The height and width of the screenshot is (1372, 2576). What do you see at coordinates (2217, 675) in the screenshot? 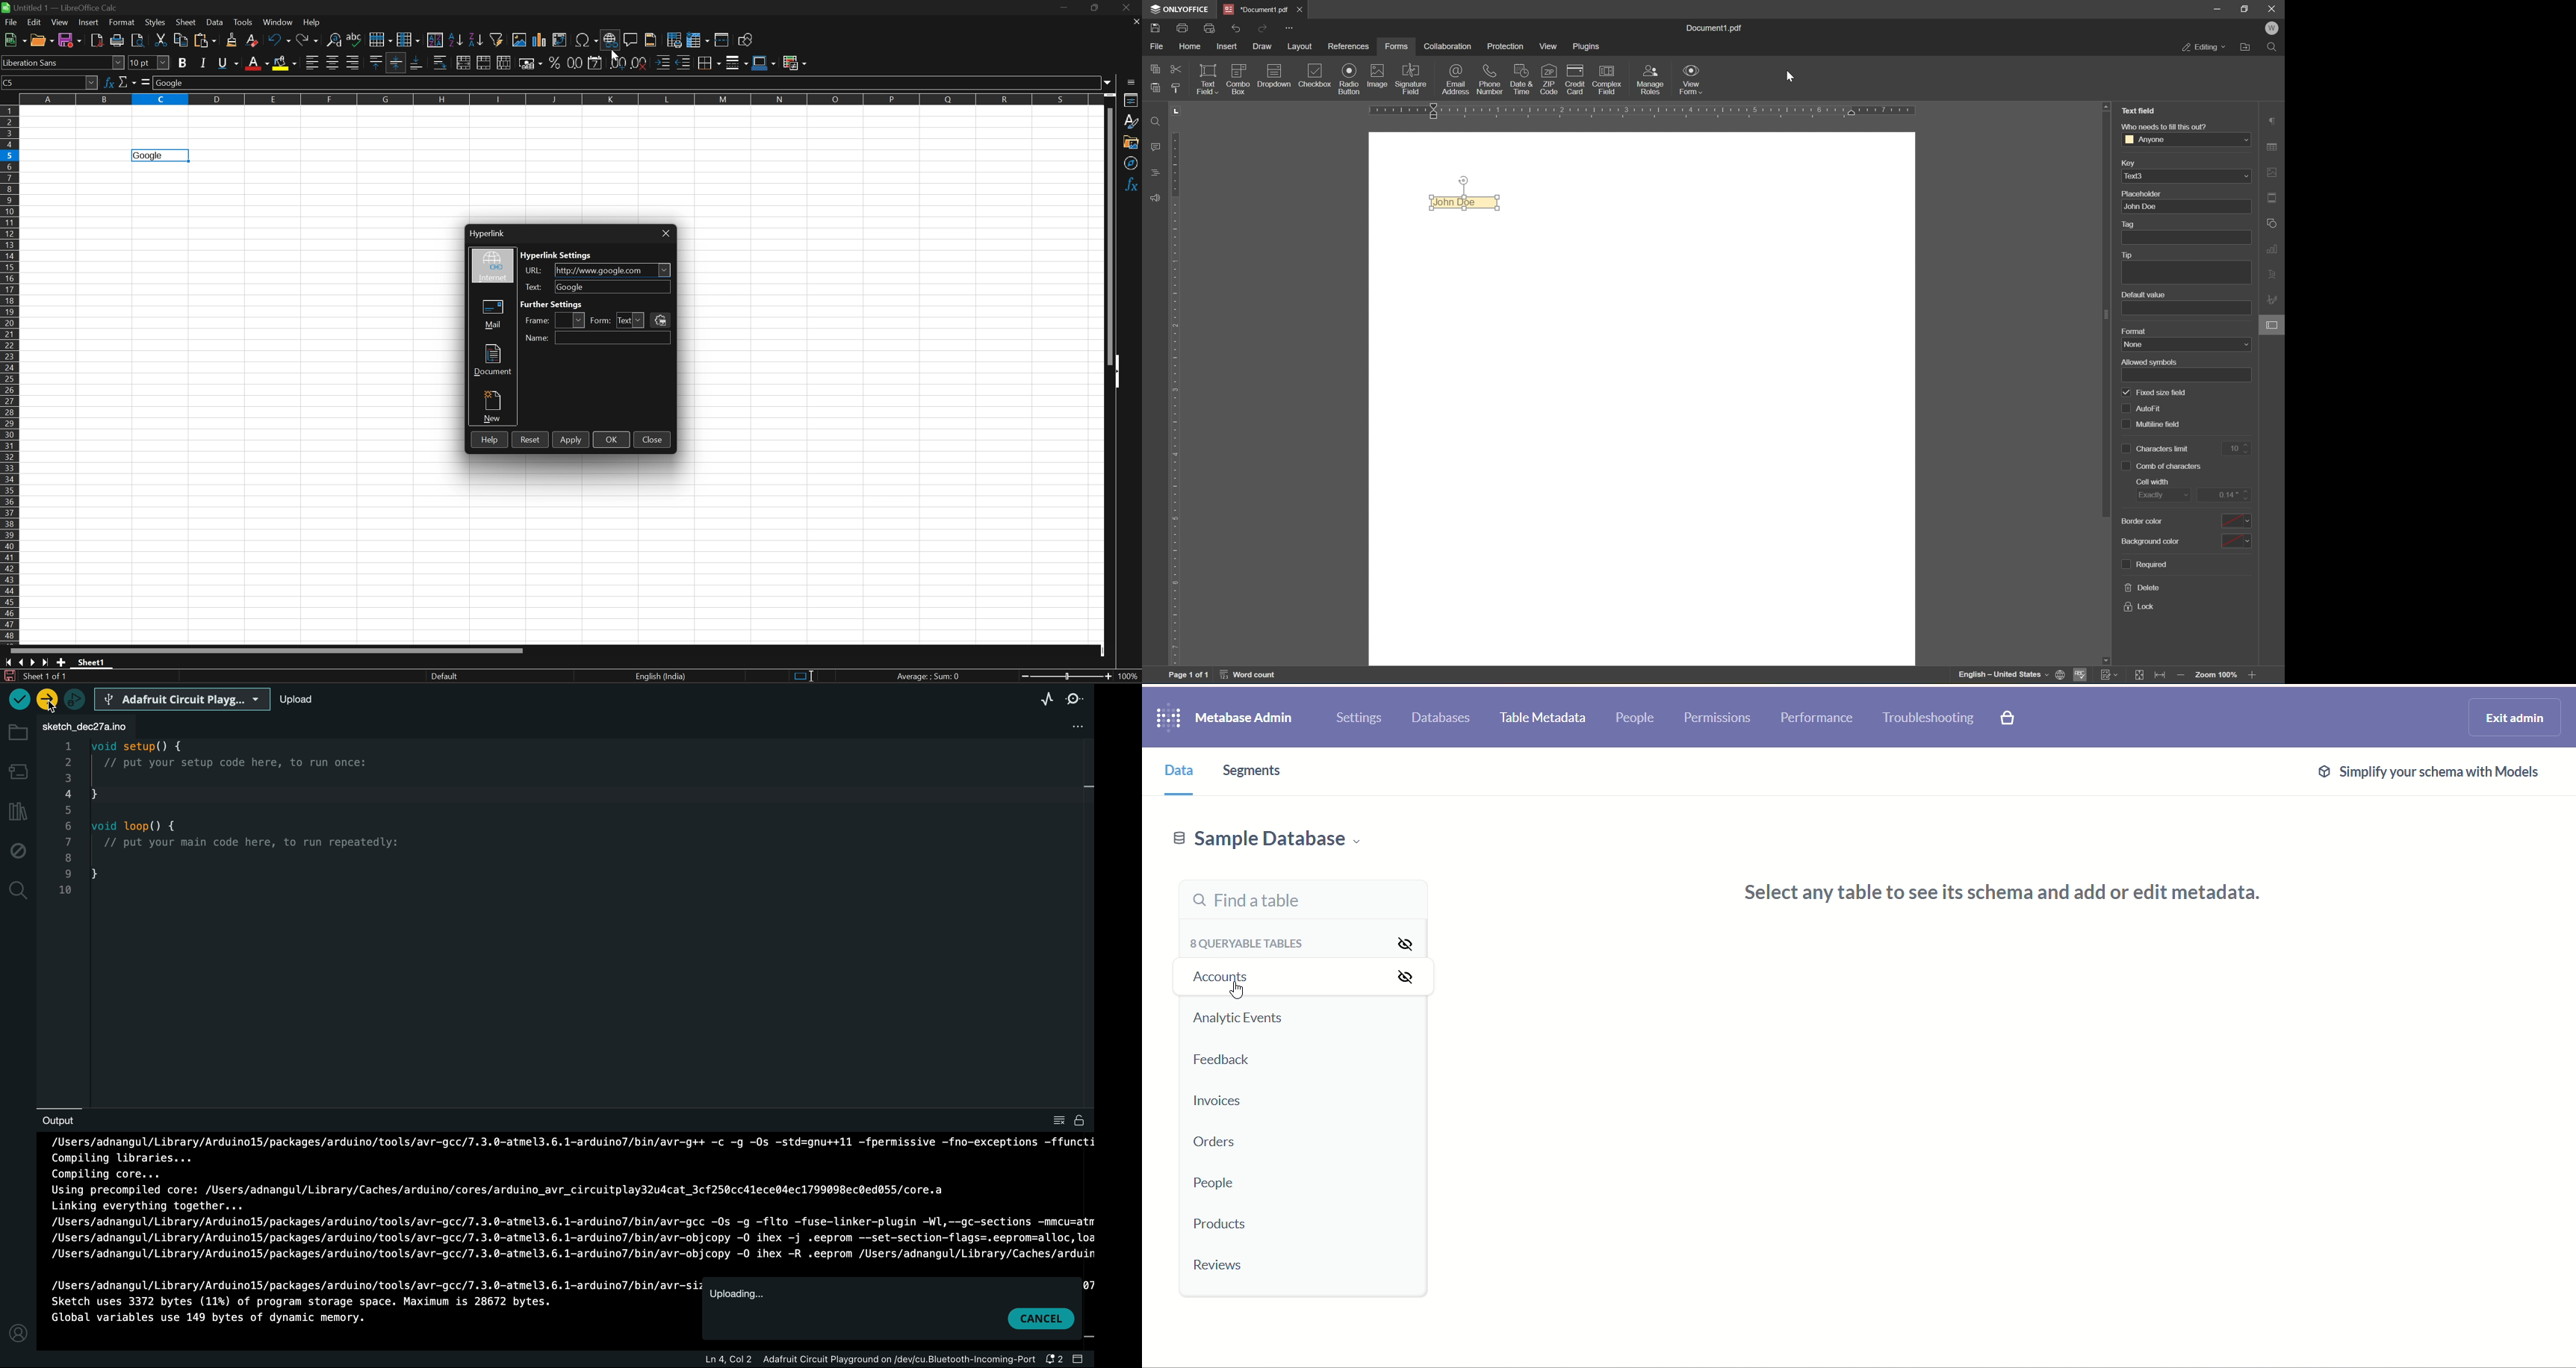
I see `zoom 100%` at bounding box center [2217, 675].